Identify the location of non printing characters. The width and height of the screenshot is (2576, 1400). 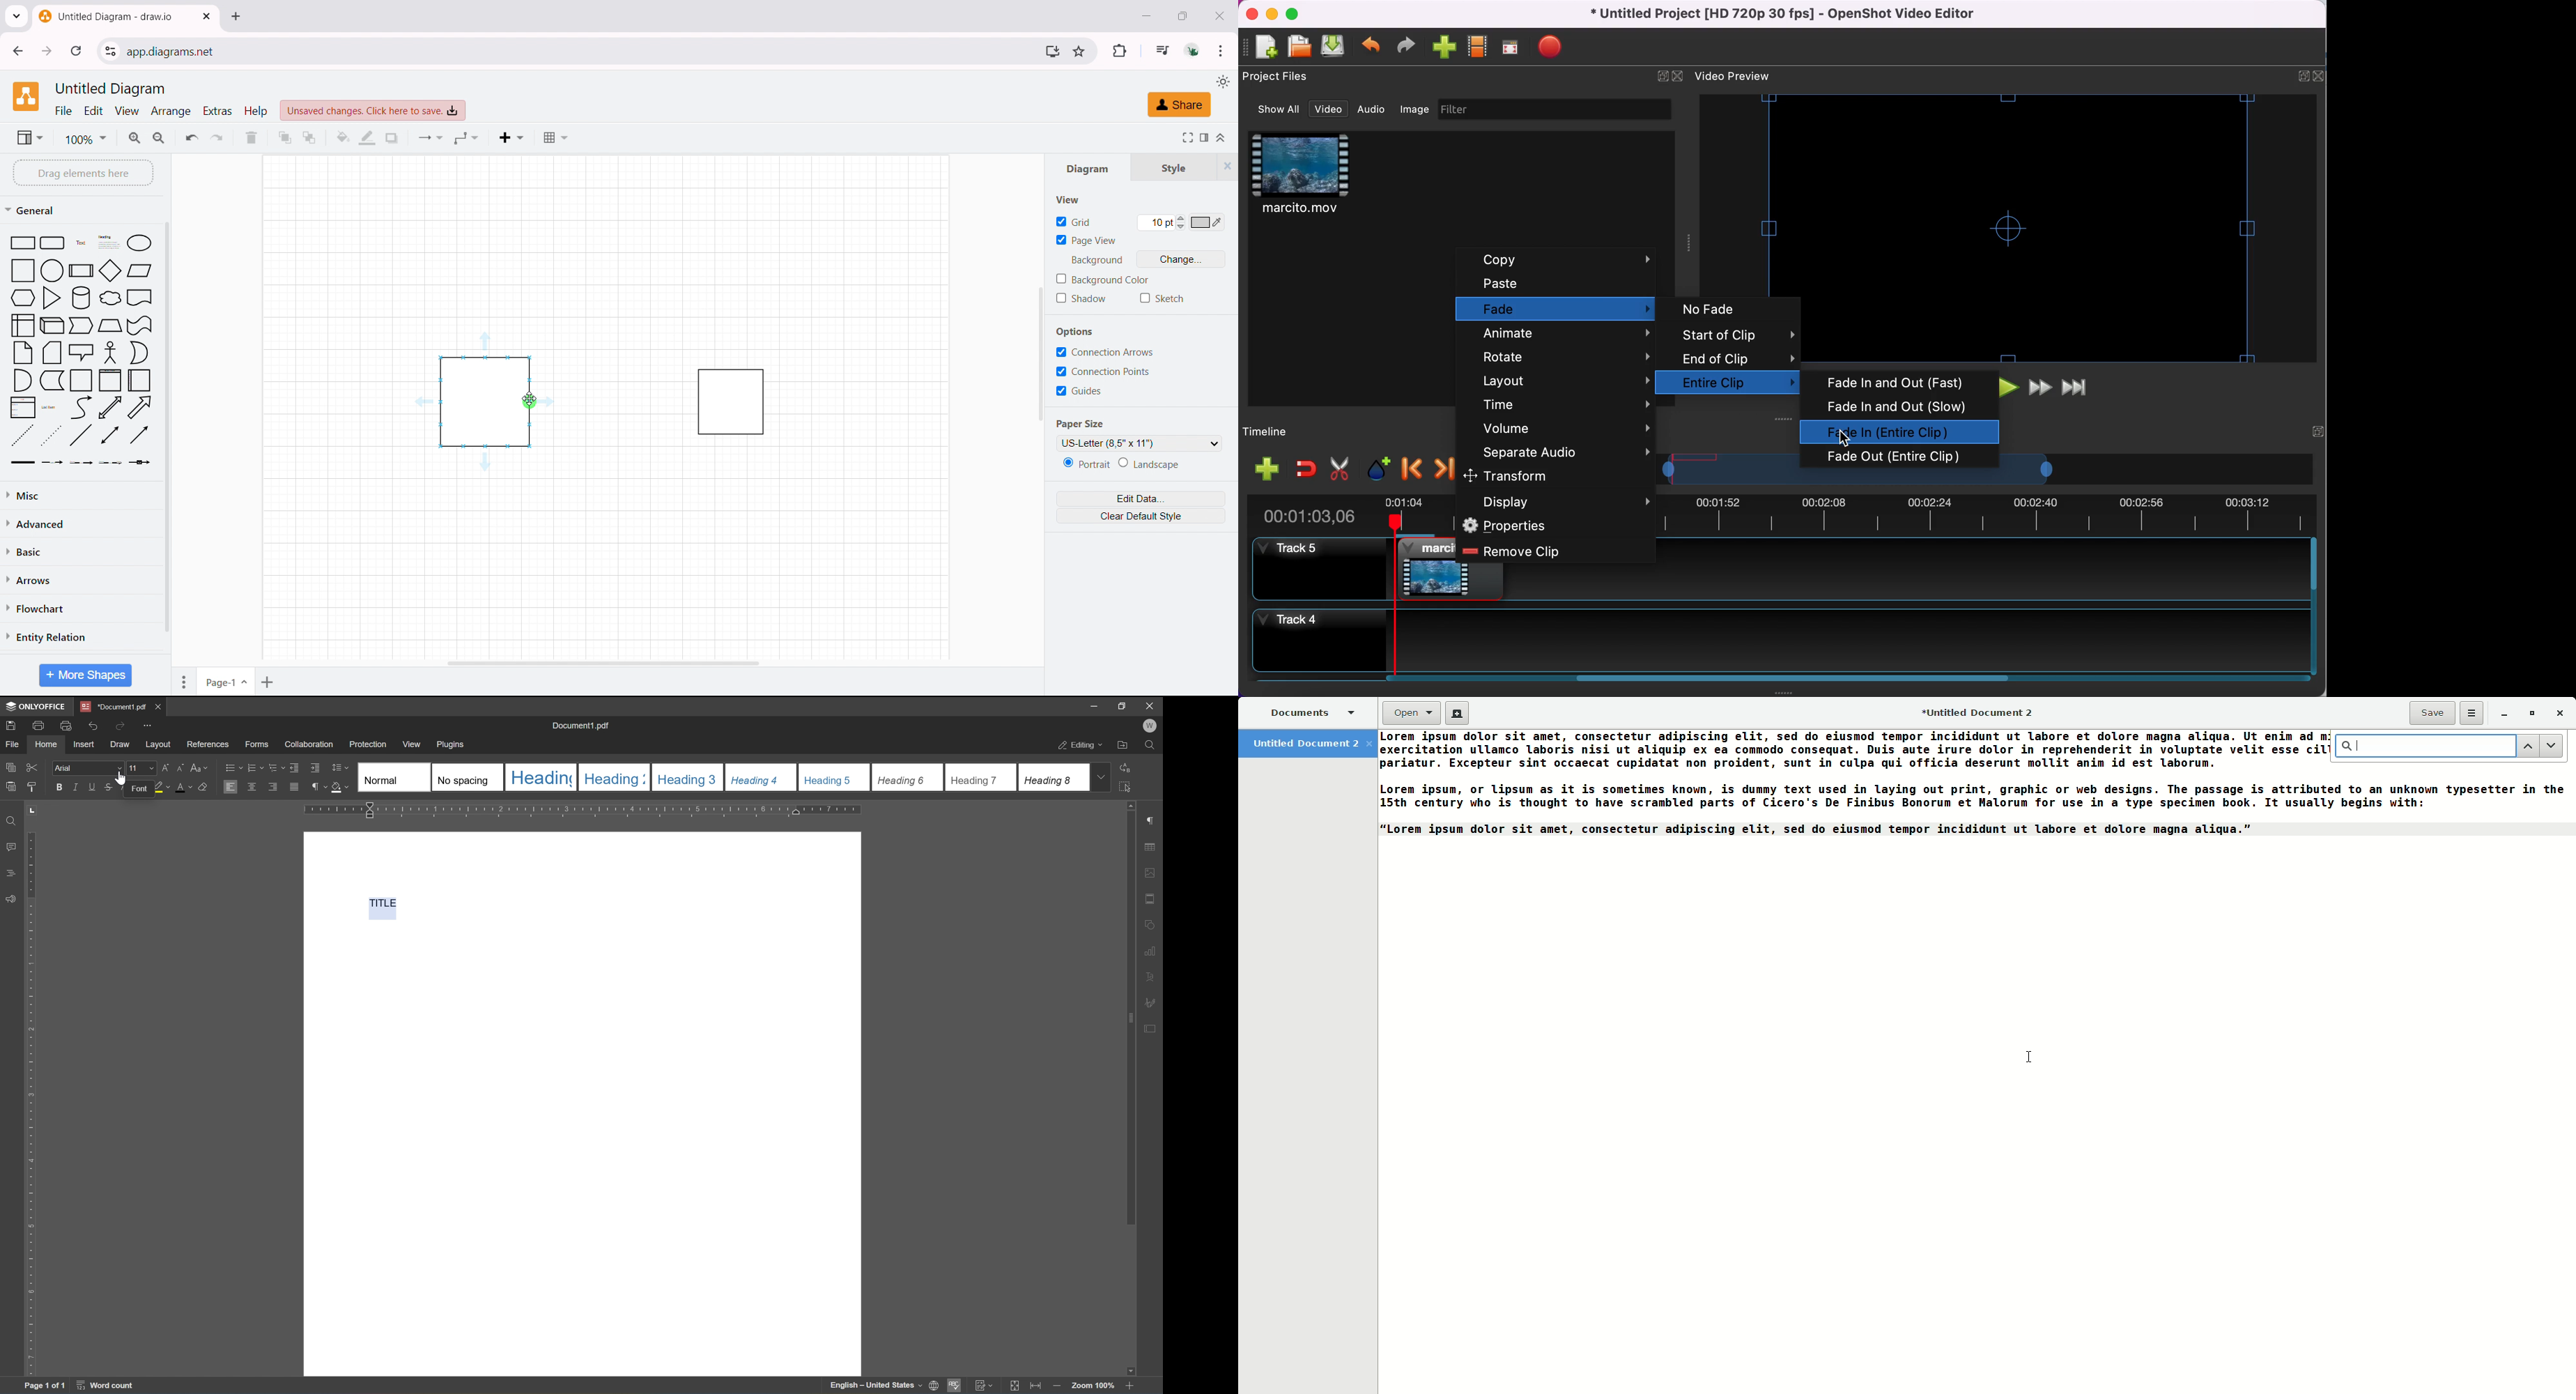
(318, 788).